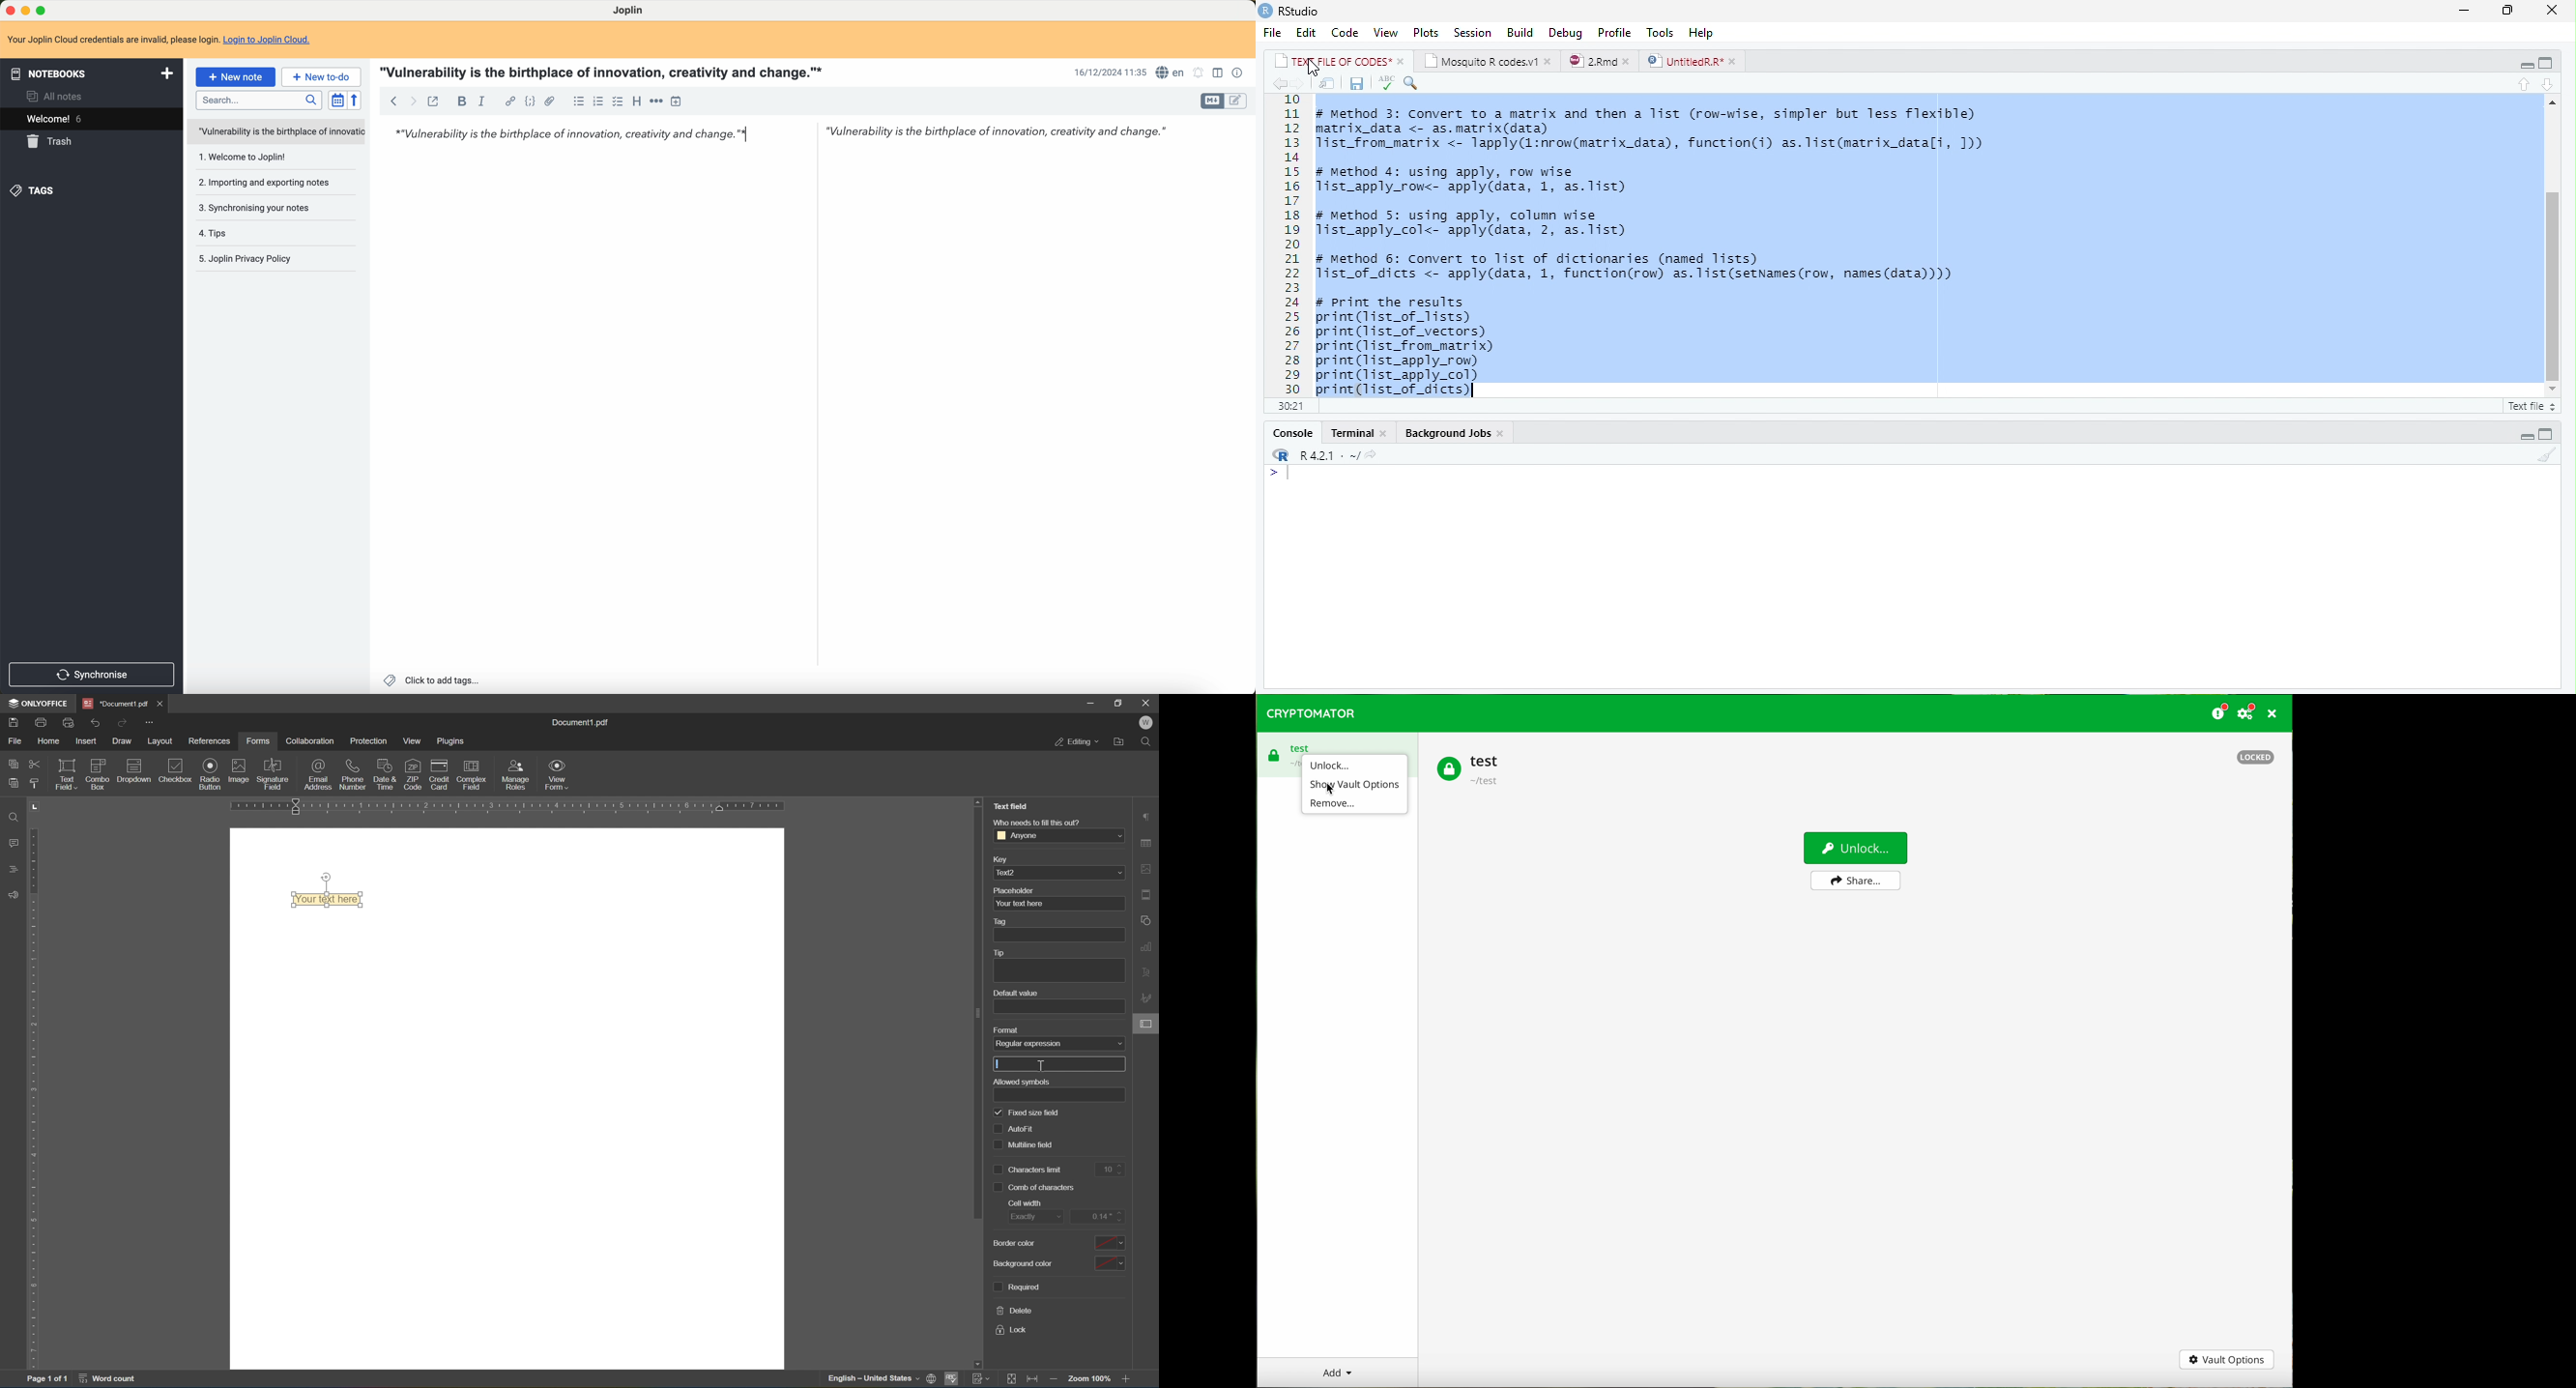 This screenshot has height=1400, width=2576. I want to click on Hide, so click(2524, 64).